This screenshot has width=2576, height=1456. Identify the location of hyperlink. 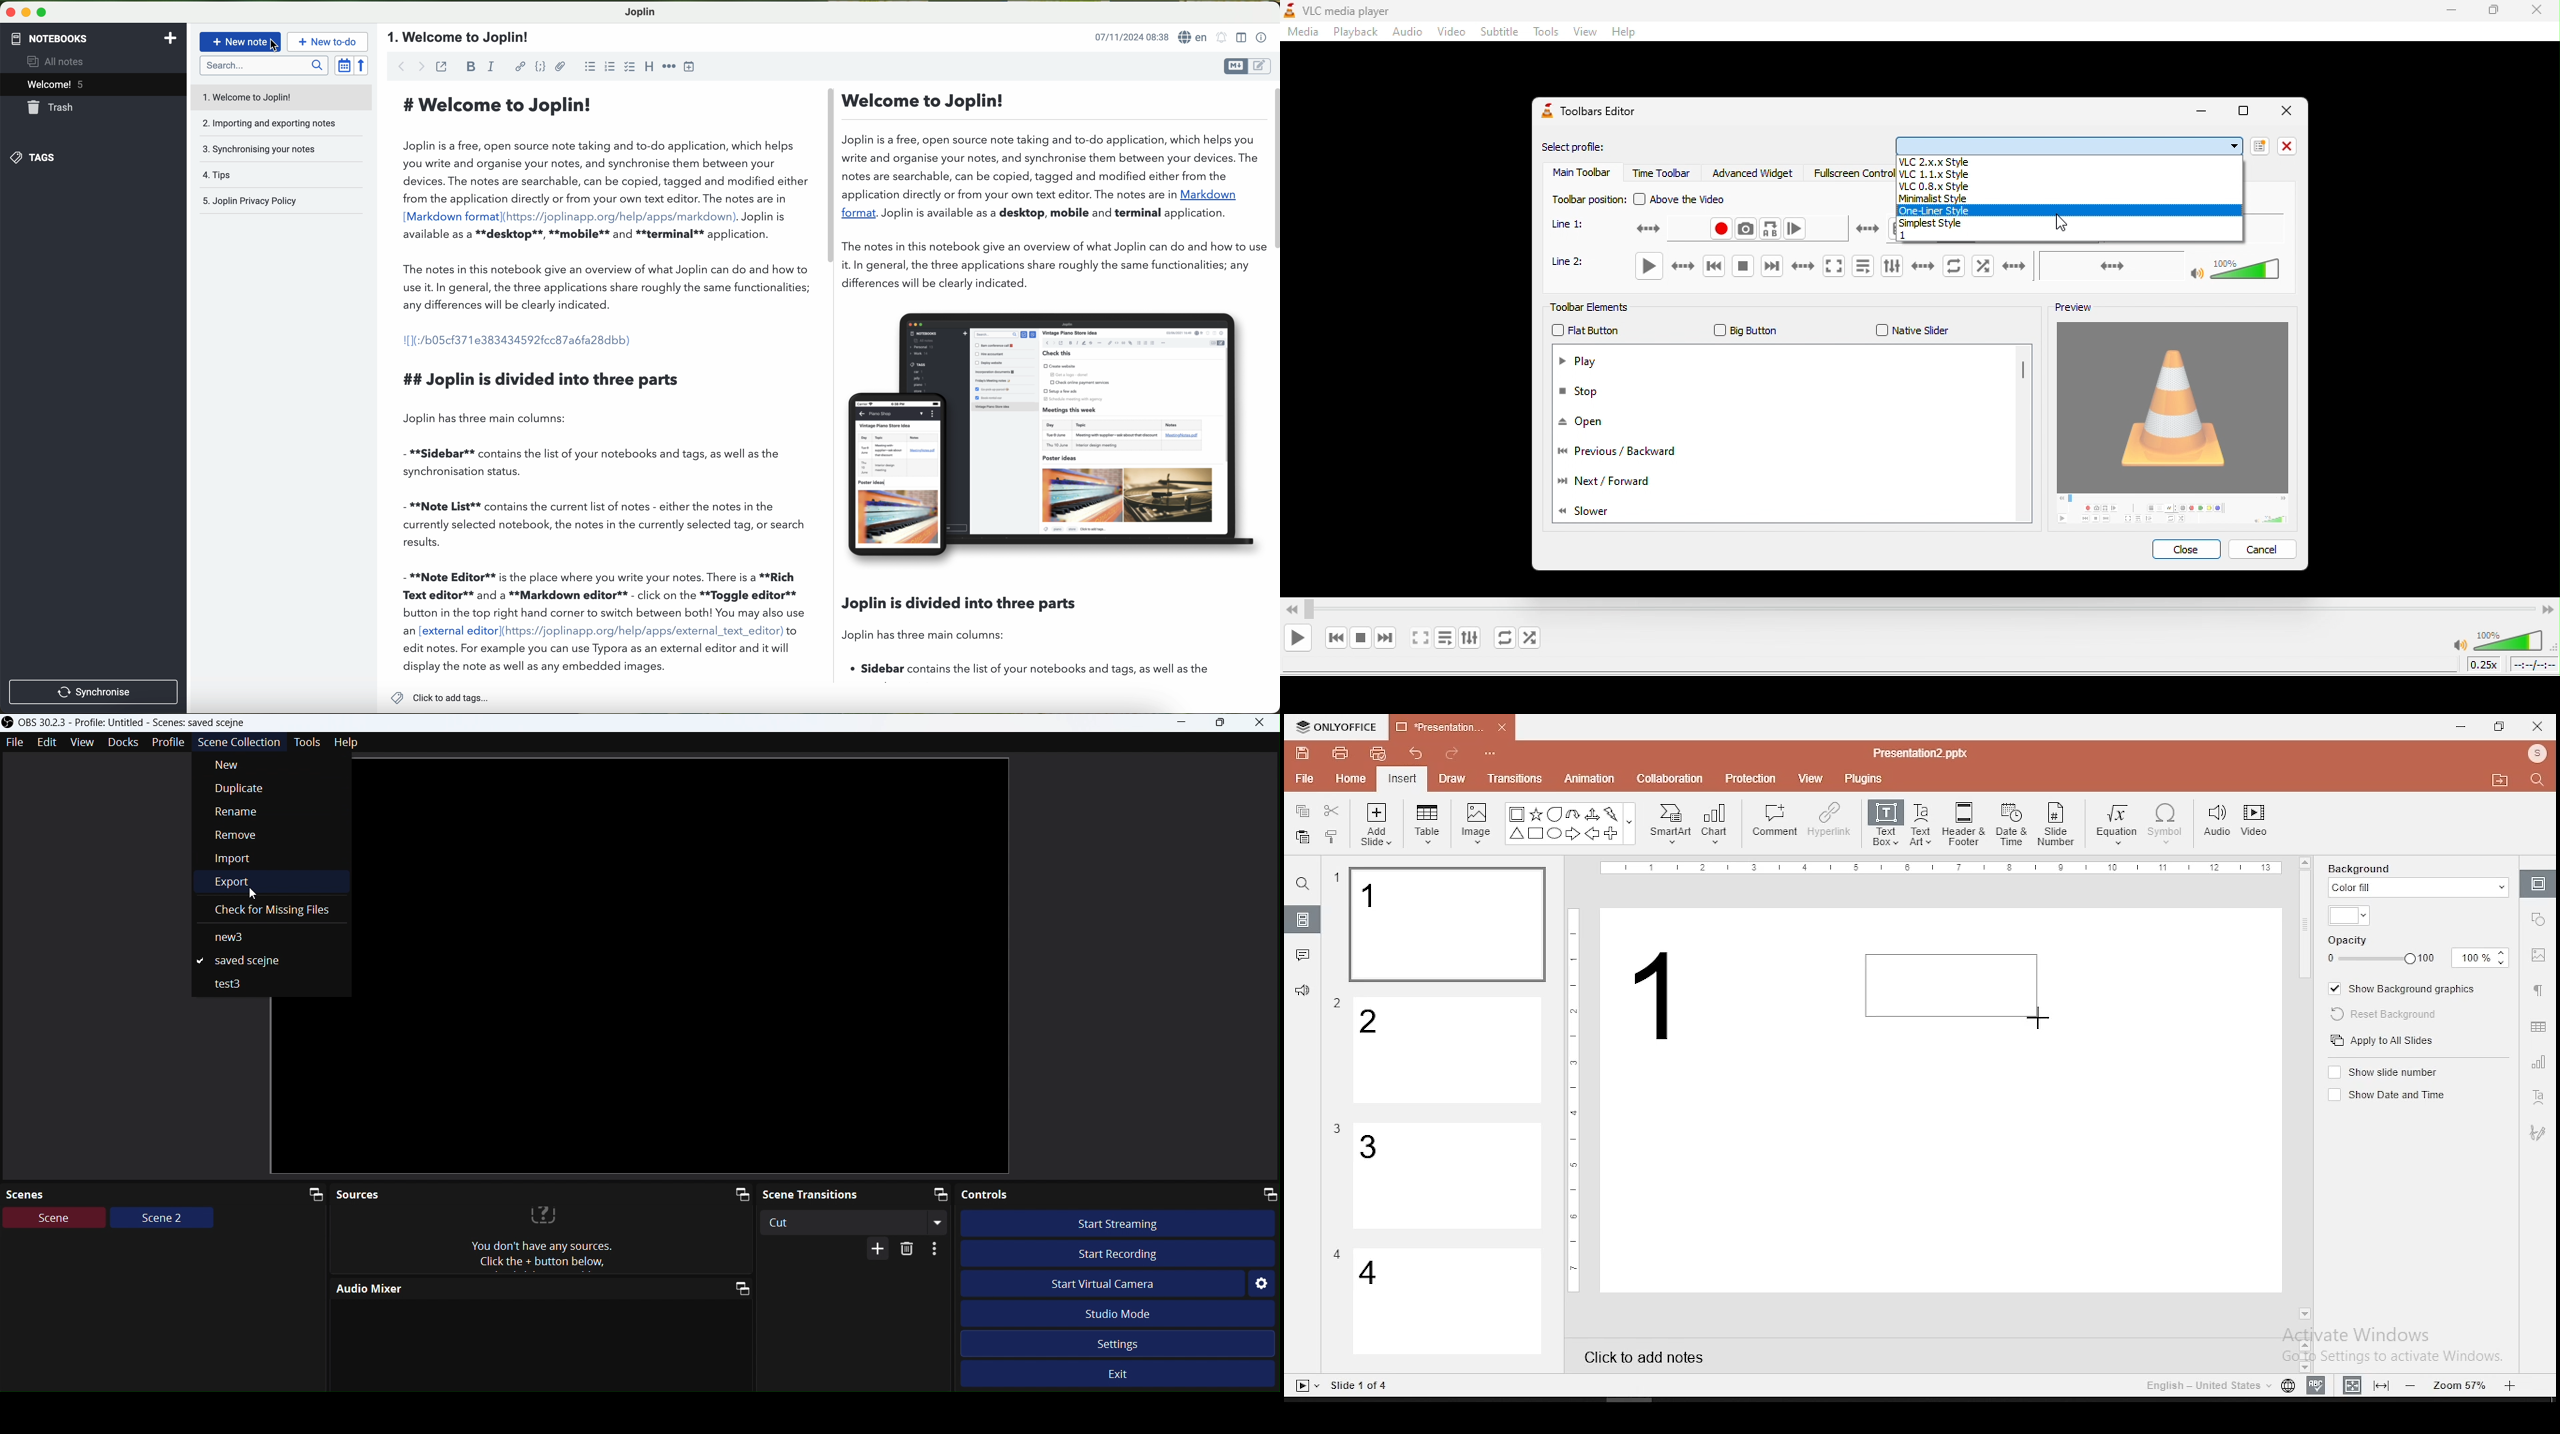
(520, 66).